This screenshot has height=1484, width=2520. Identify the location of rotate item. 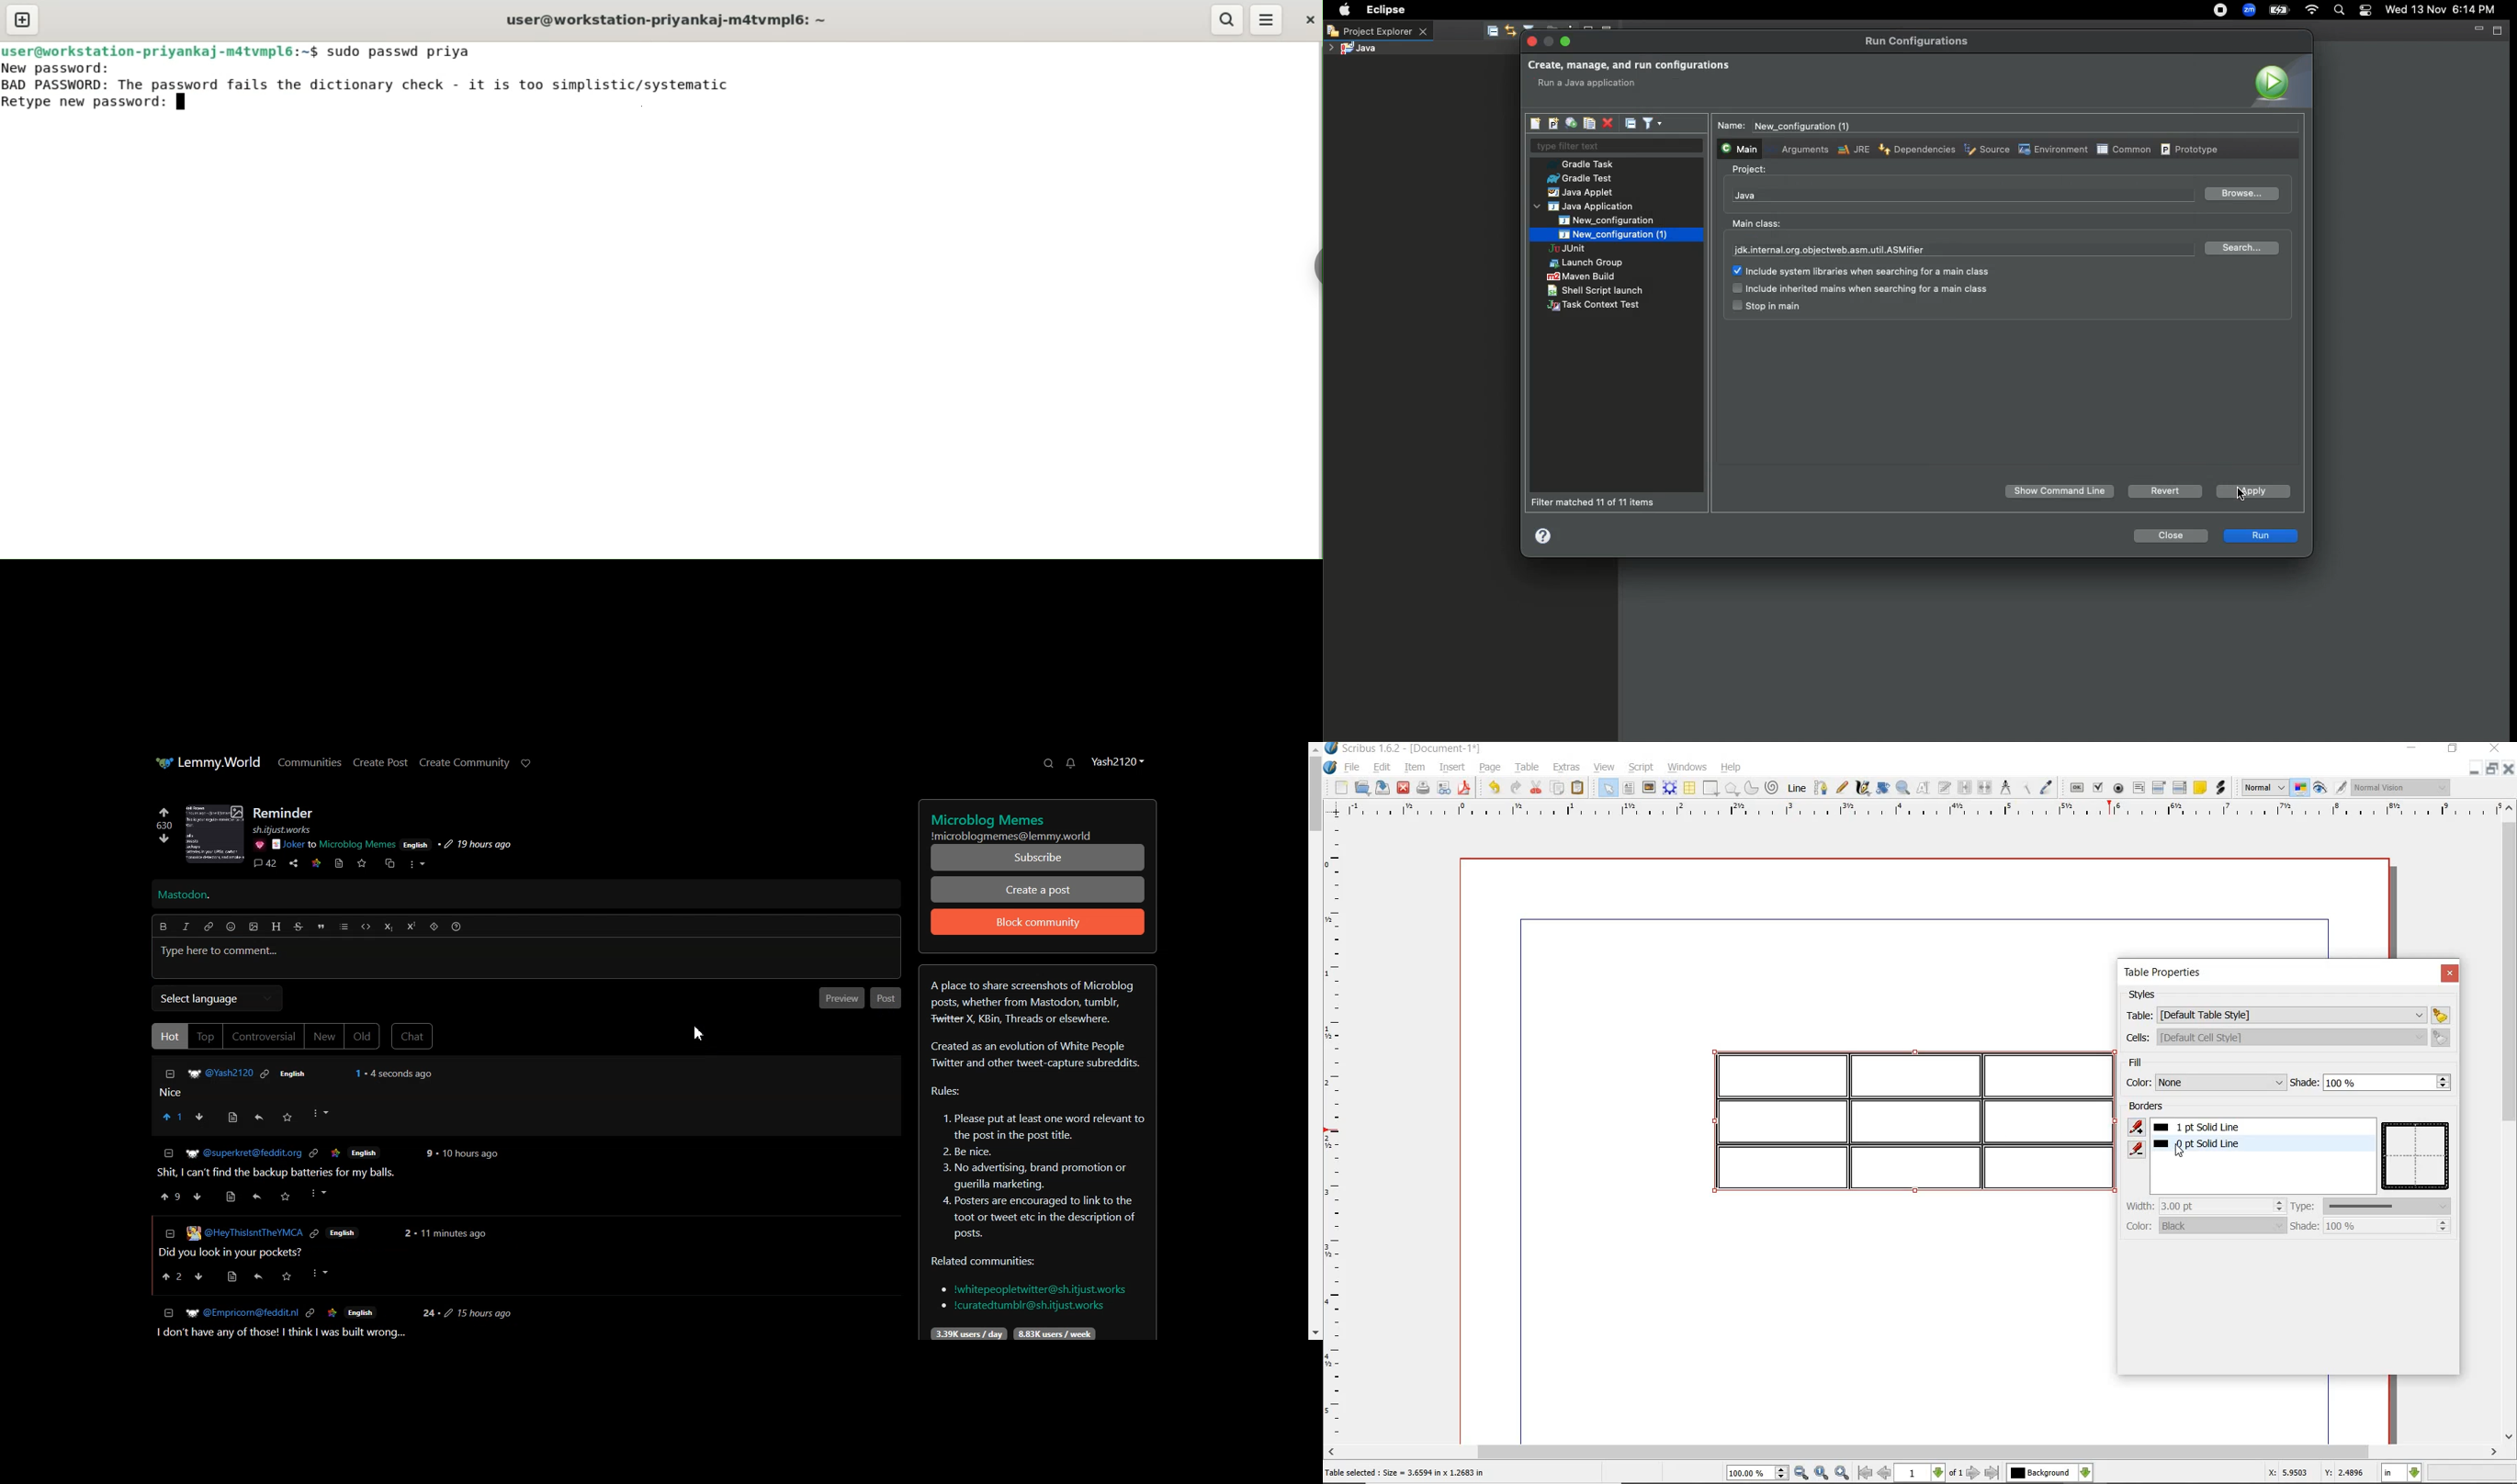
(1883, 789).